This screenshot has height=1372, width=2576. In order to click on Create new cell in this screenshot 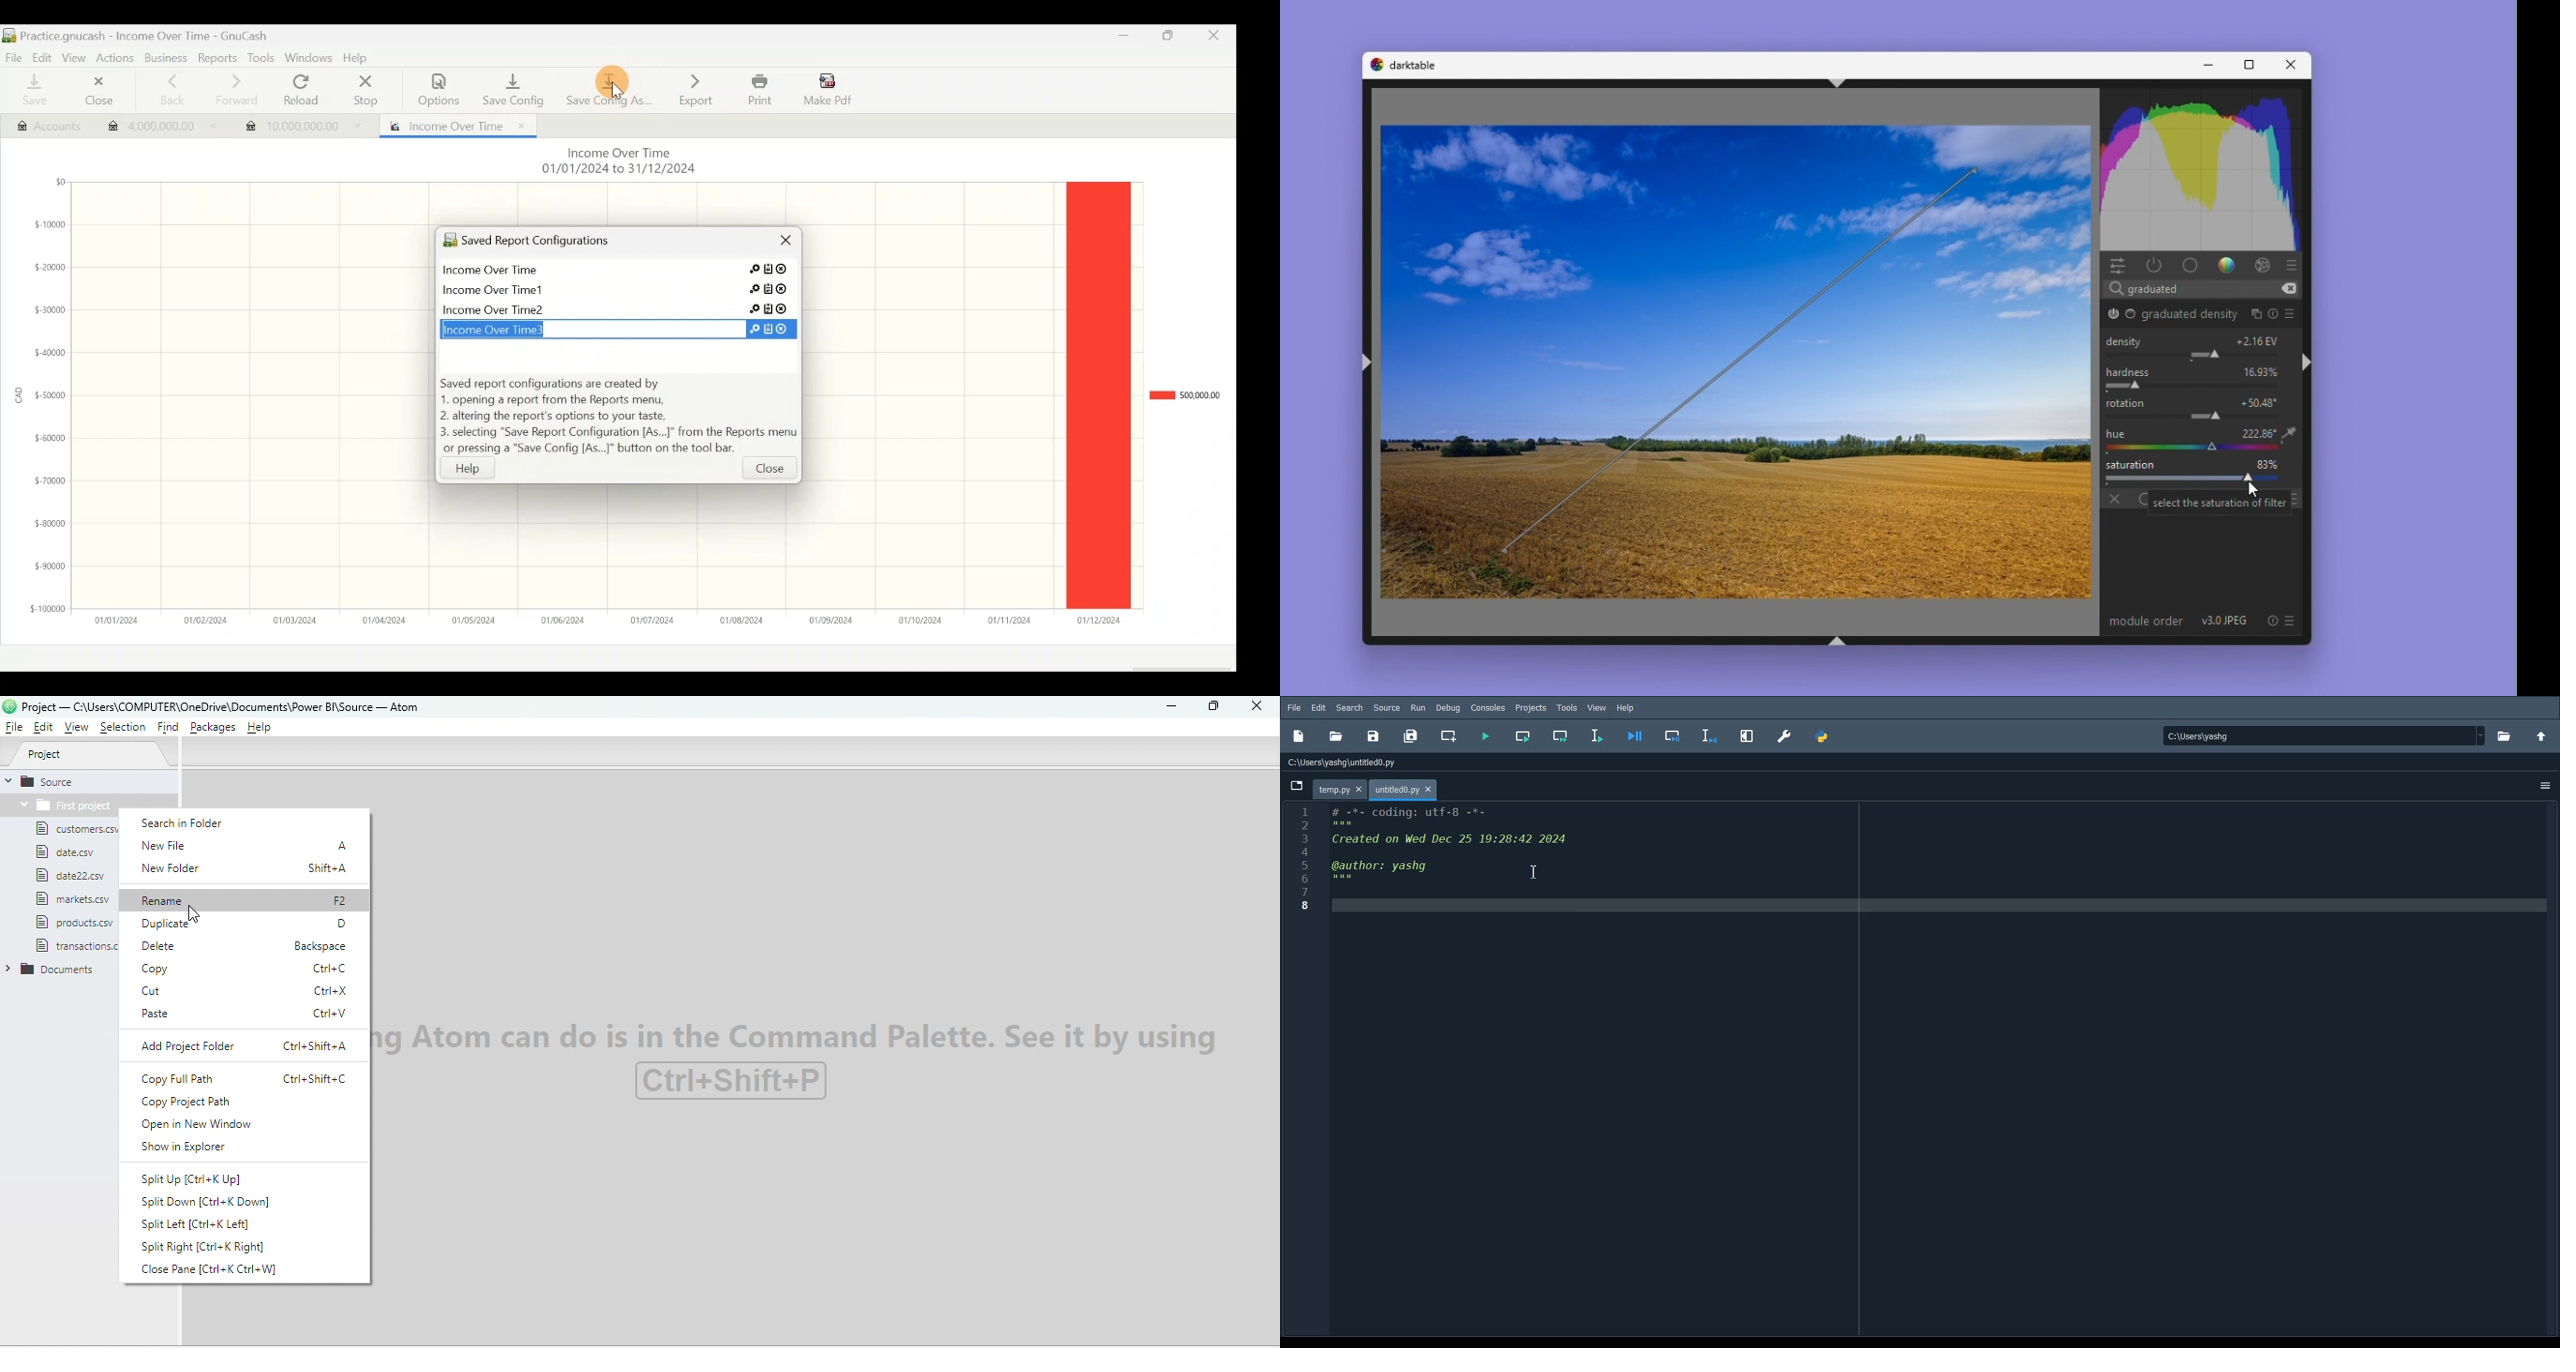, I will do `click(1447, 736)`.